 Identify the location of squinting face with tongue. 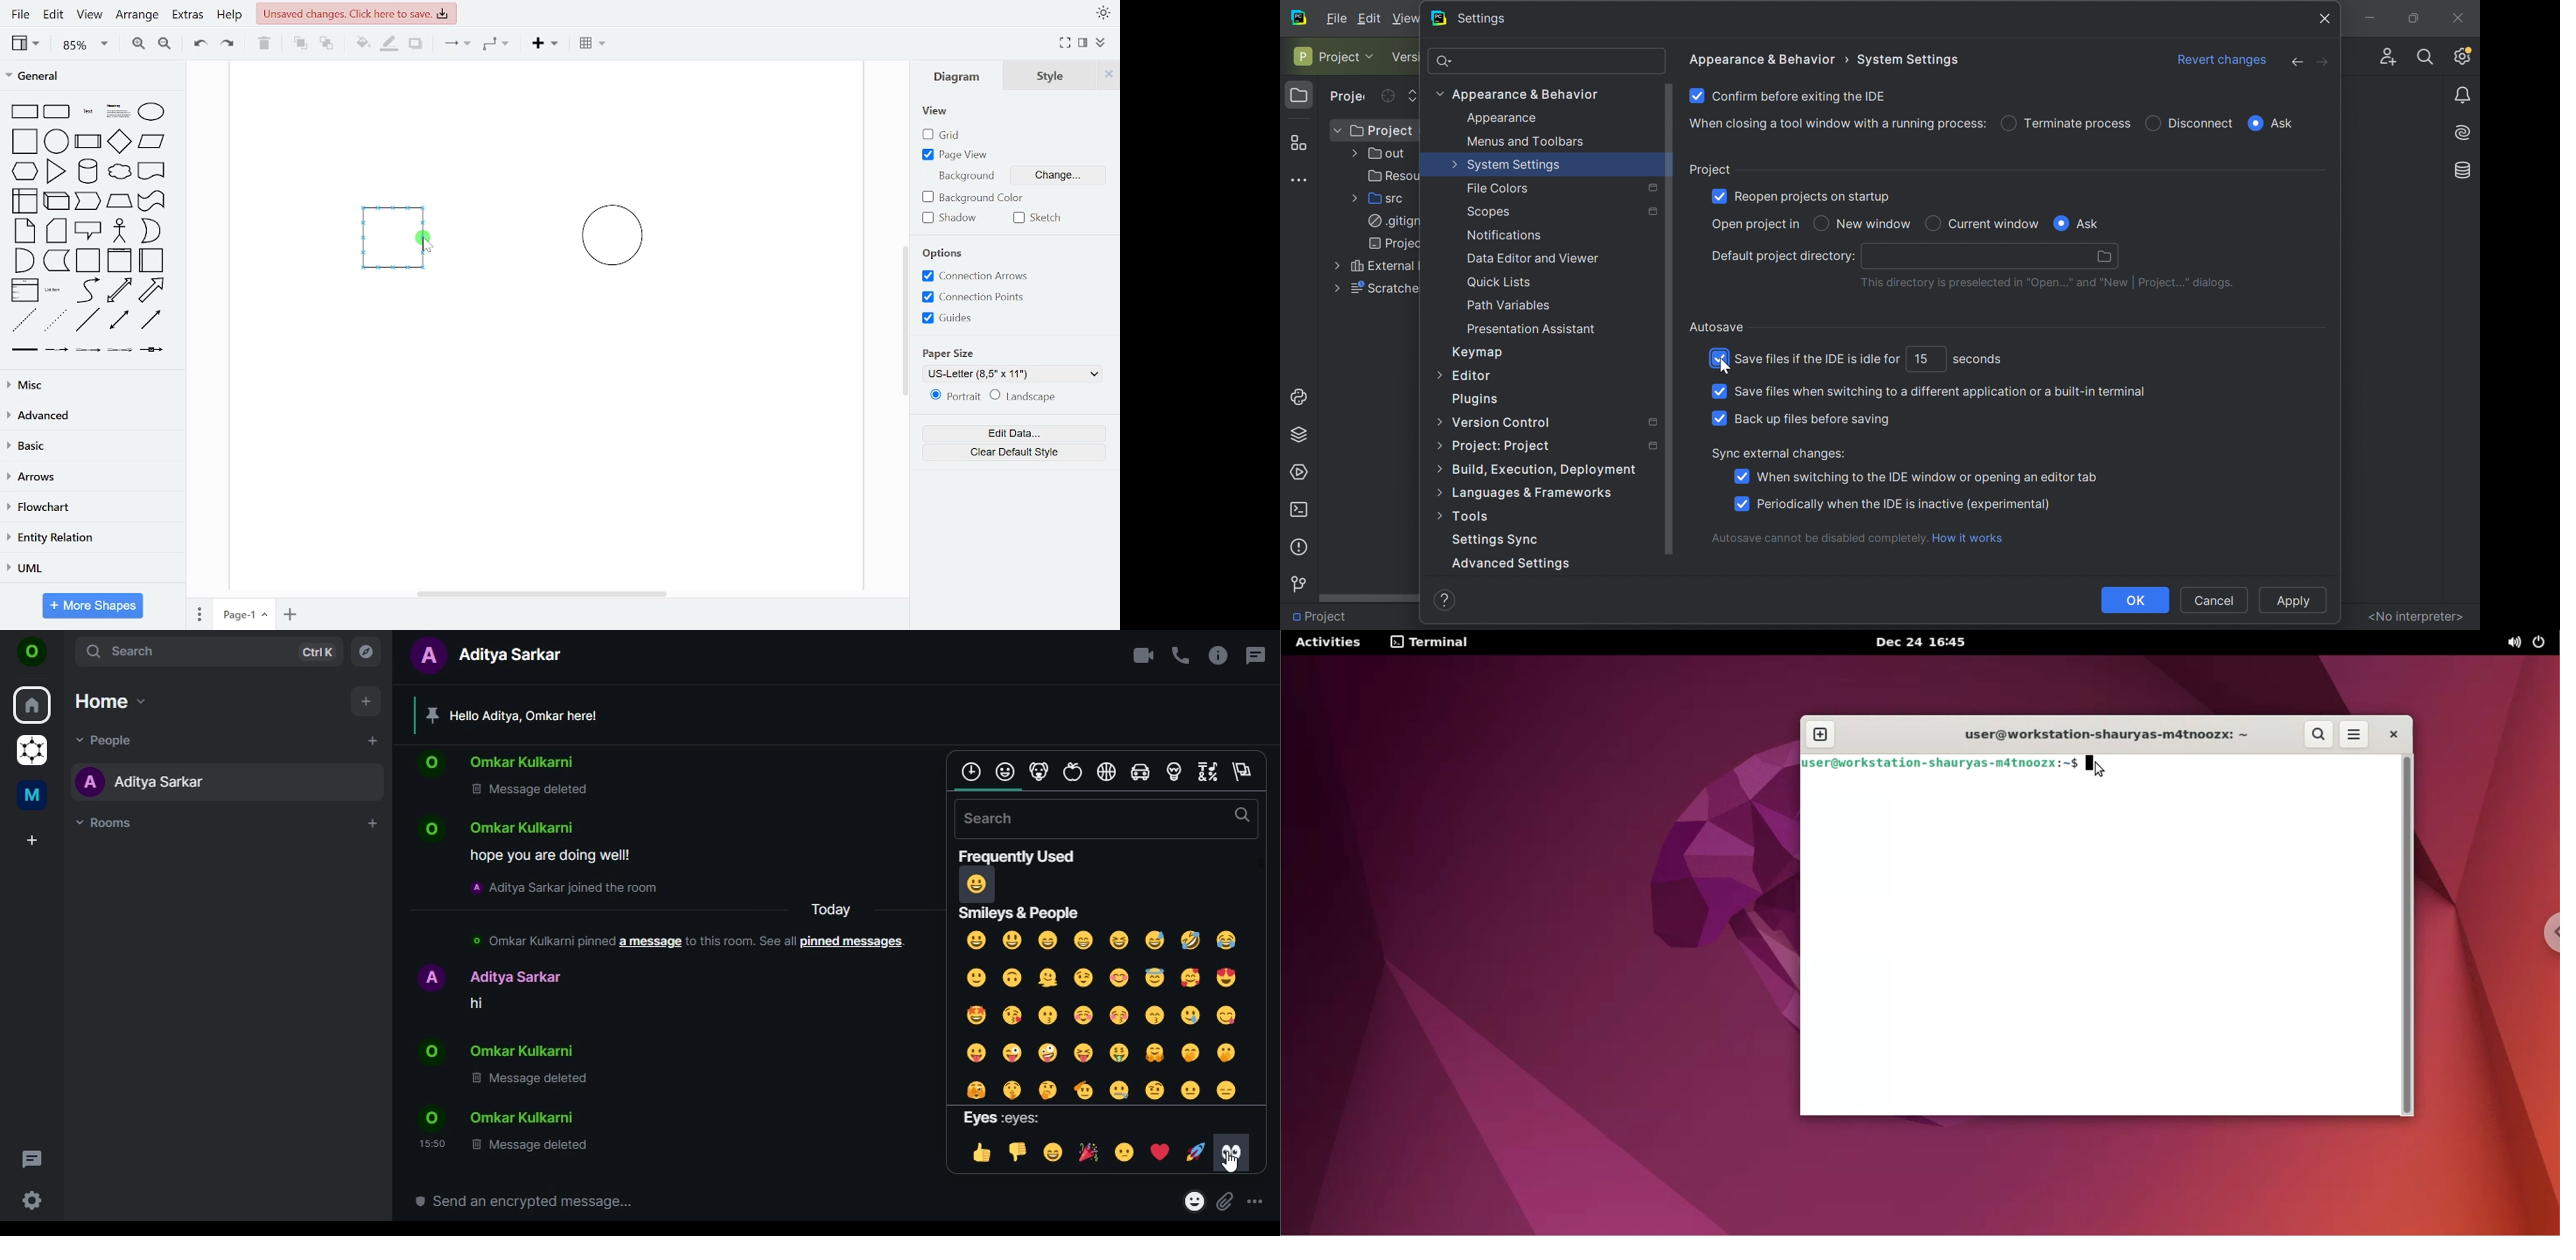
(1082, 1053).